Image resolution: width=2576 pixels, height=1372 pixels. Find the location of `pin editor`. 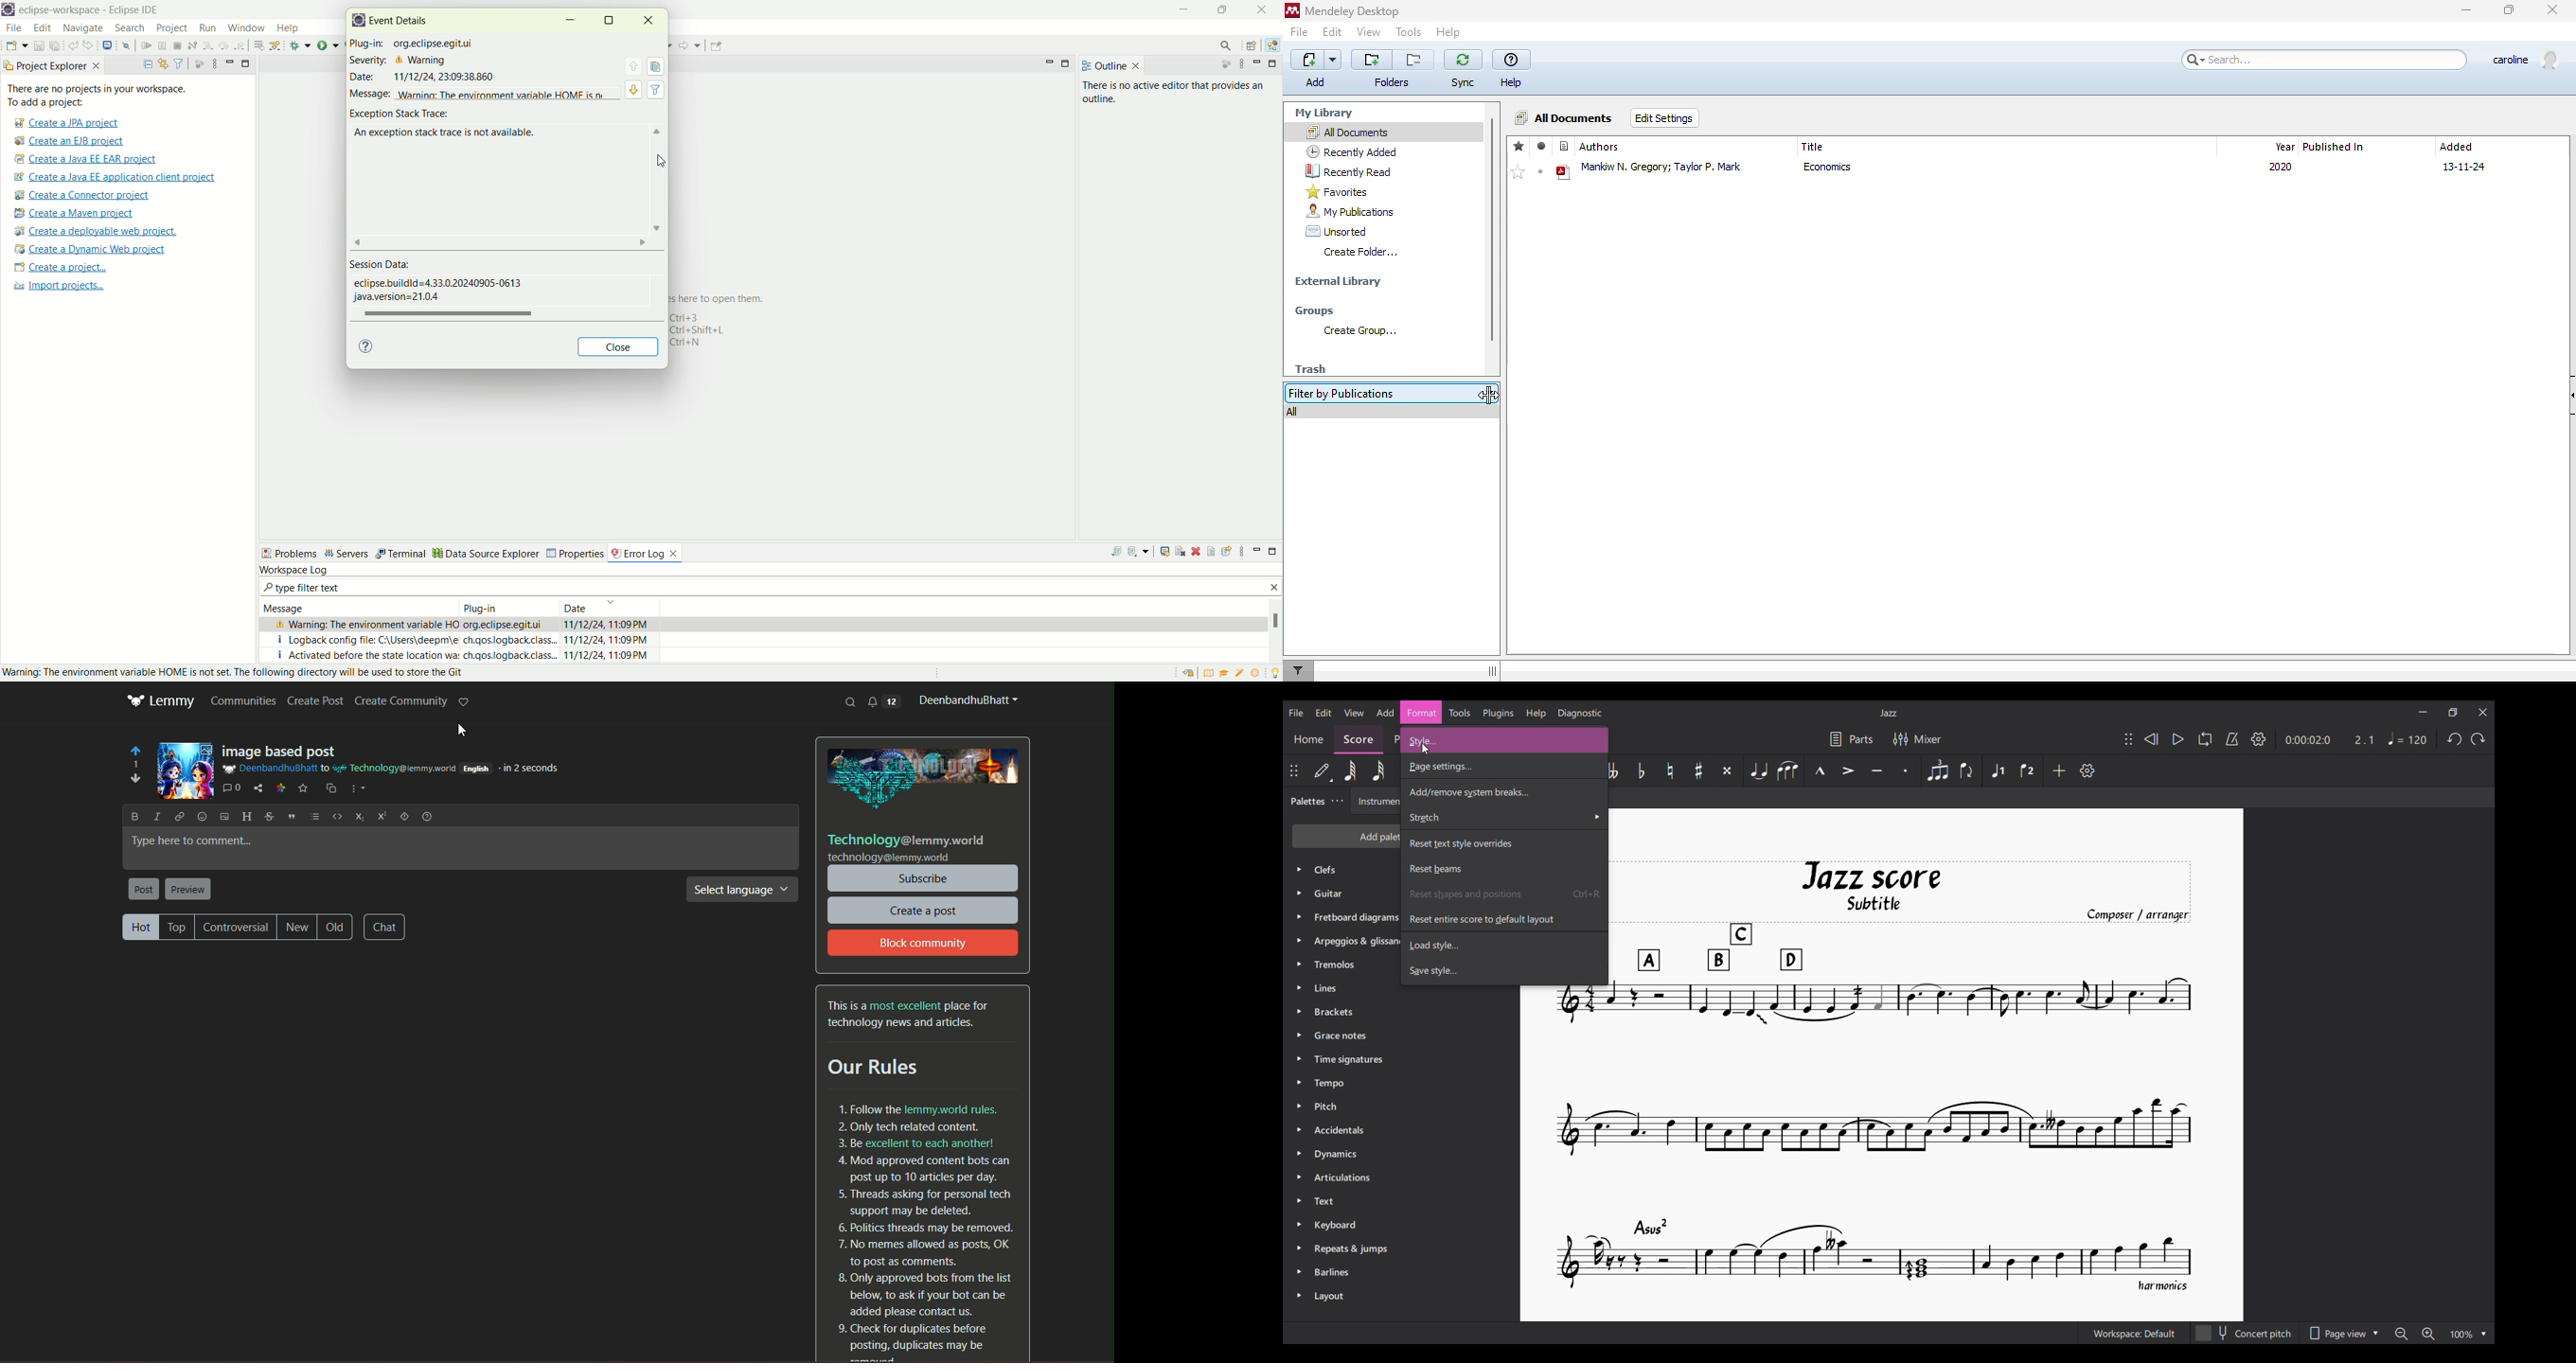

pin editor is located at coordinates (718, 47).